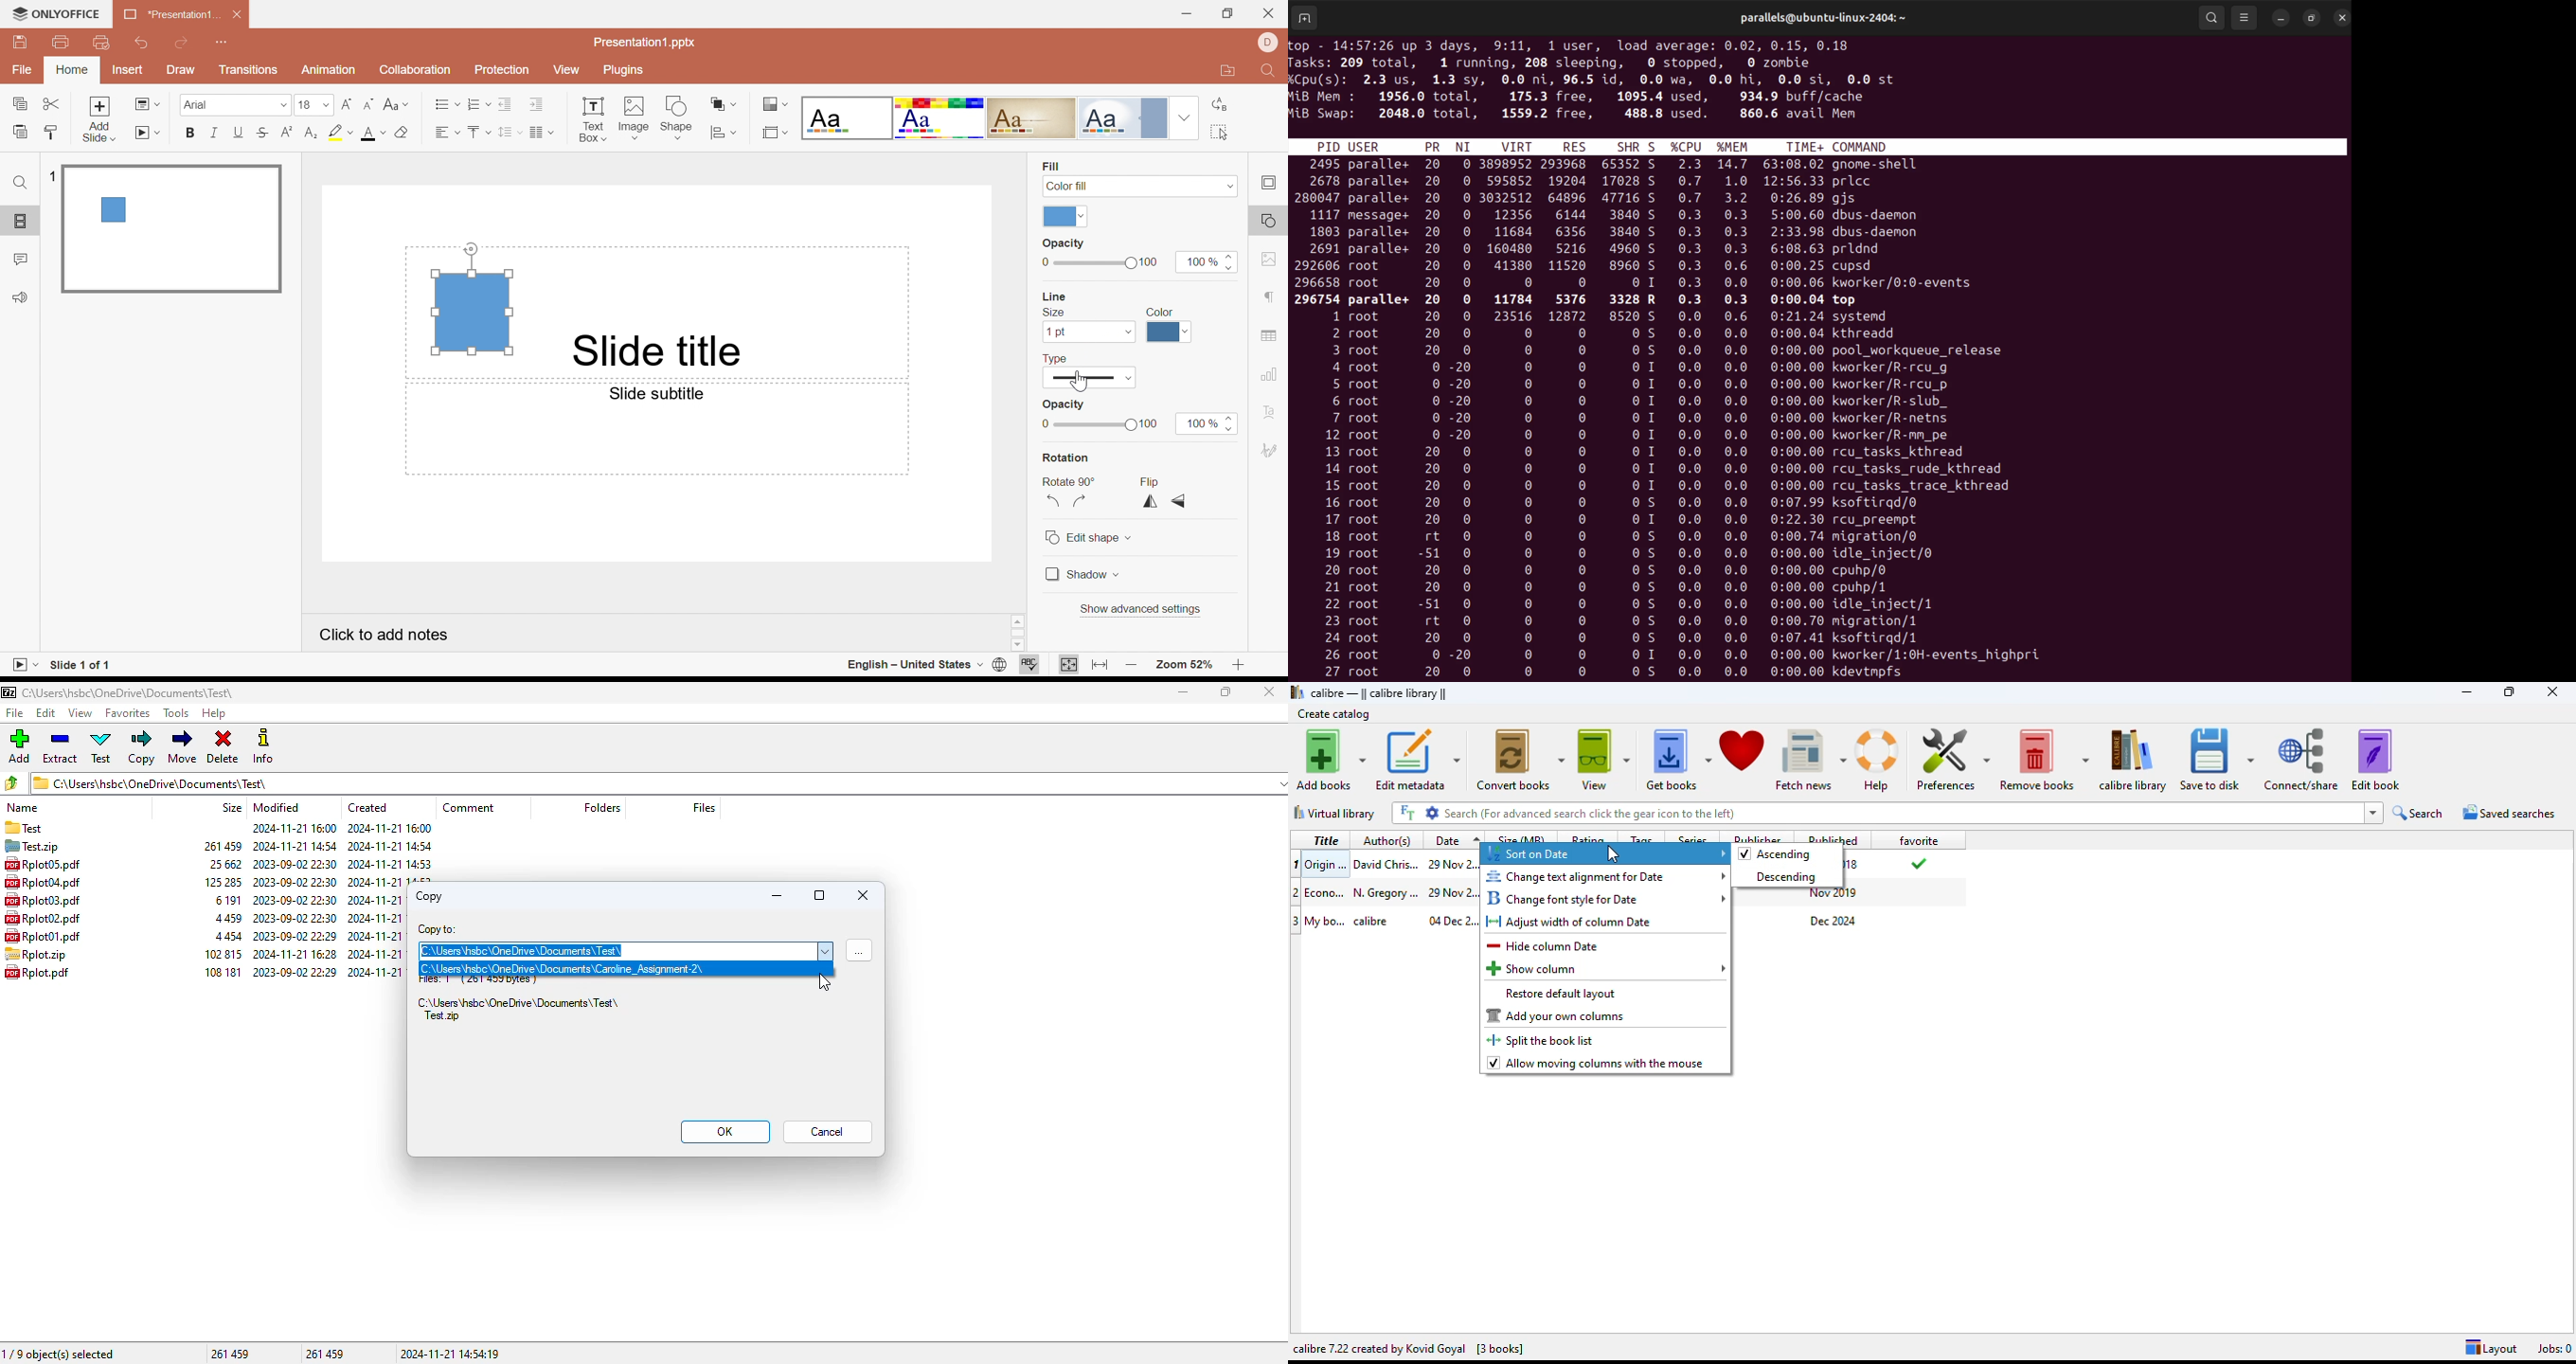 This screenshot has height=1372, width=2576. I want to click on Table settings, so click(1269, 335).